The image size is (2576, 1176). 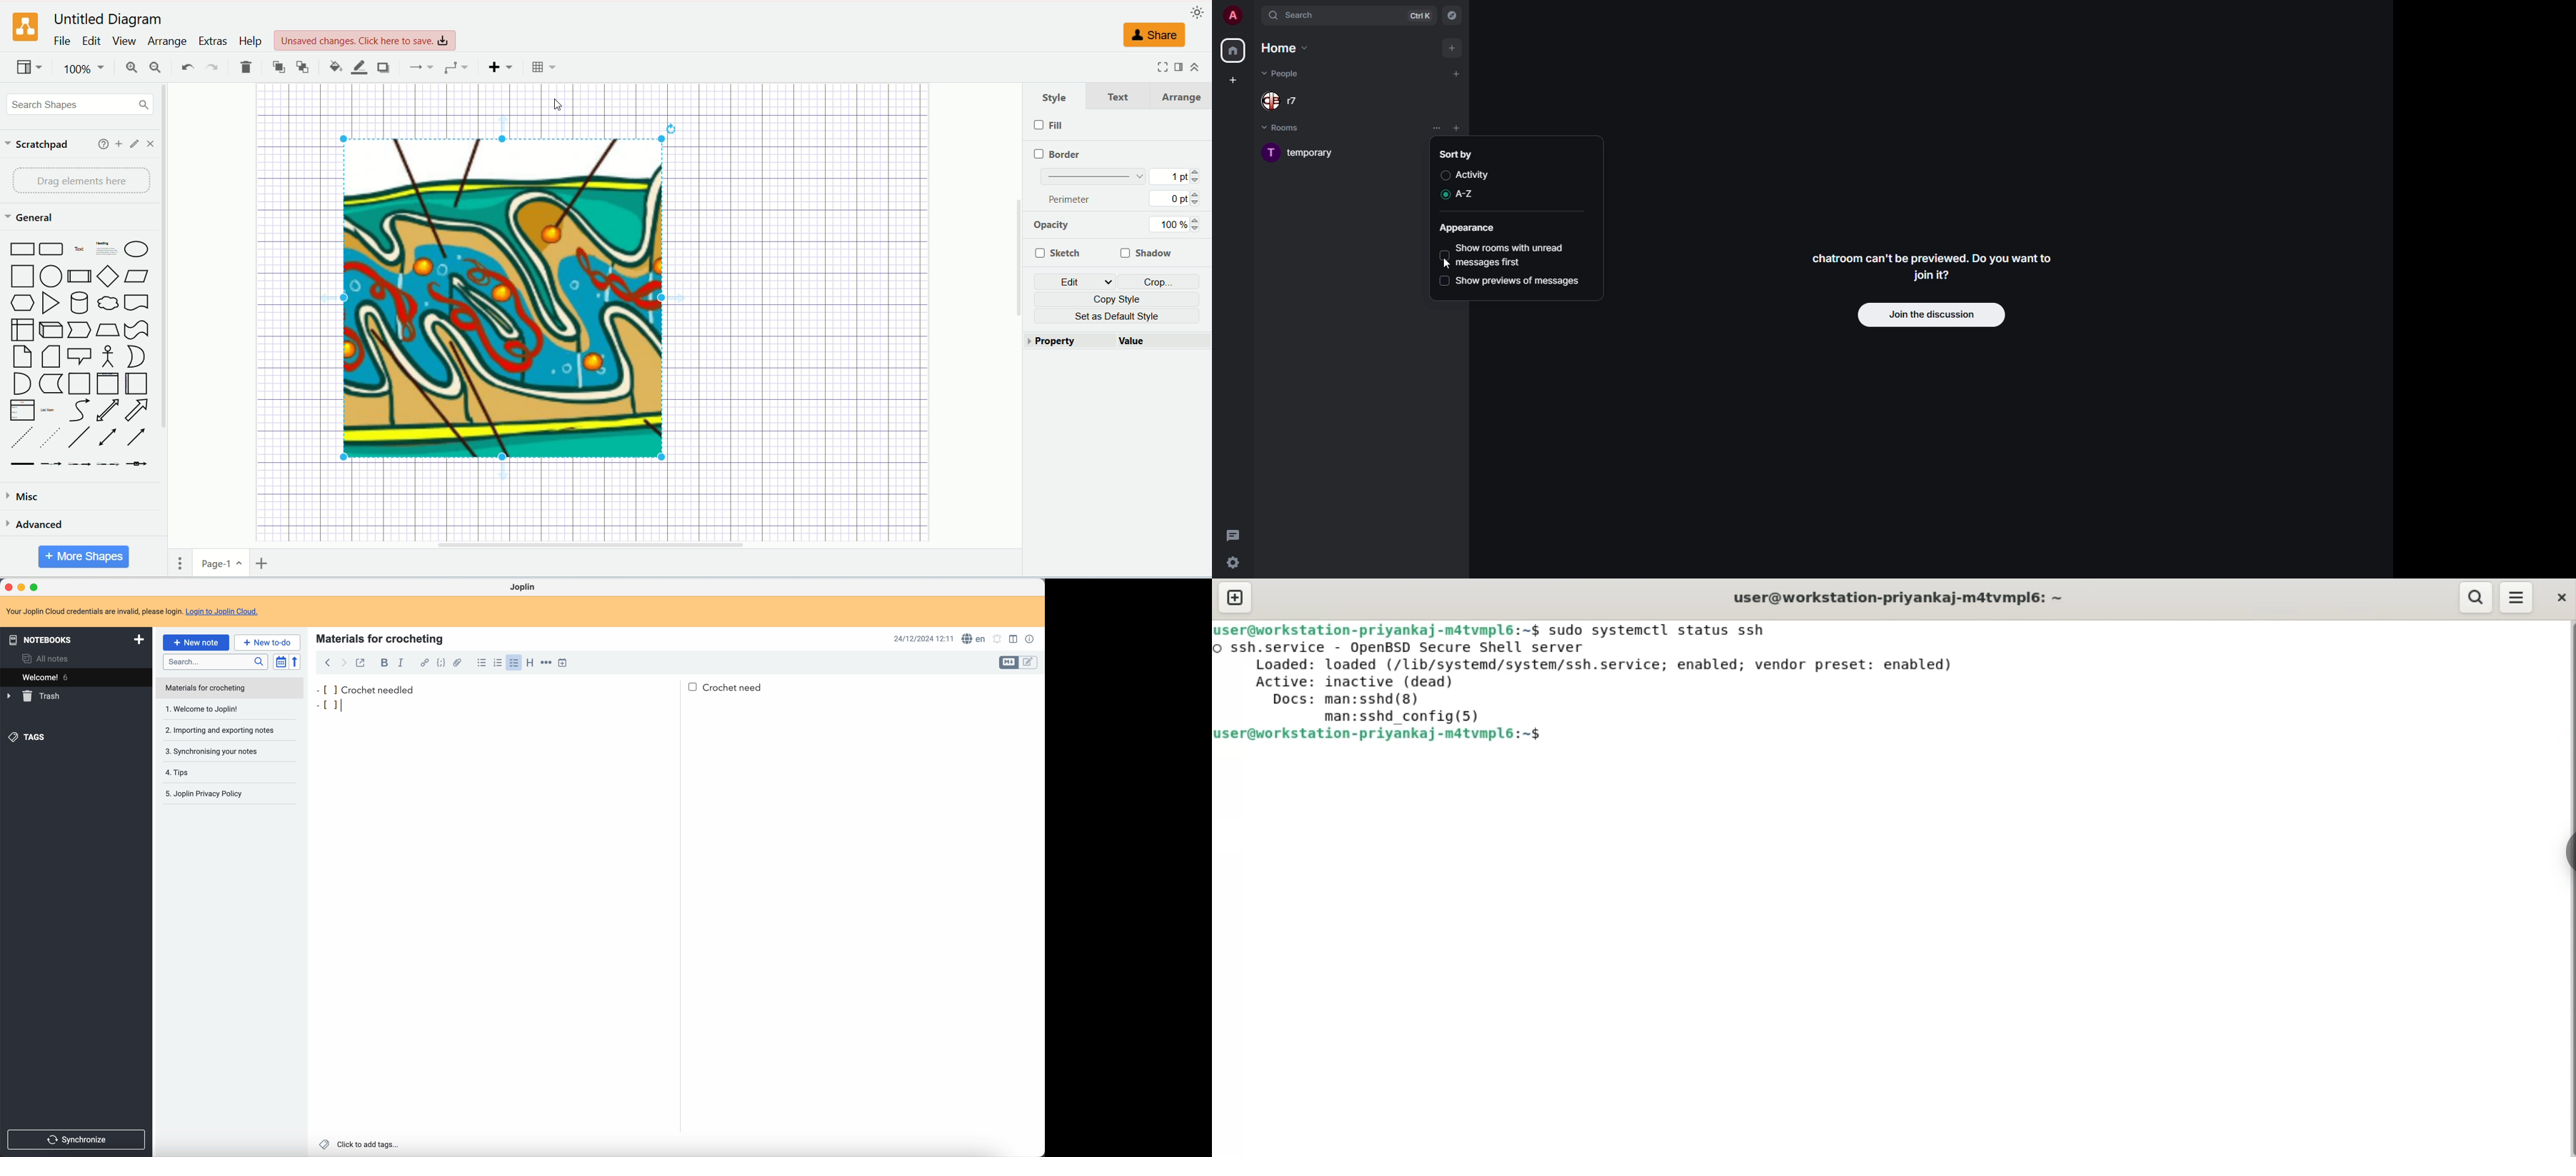 I want to click on Directional Connector, so click(x=139, y=440).